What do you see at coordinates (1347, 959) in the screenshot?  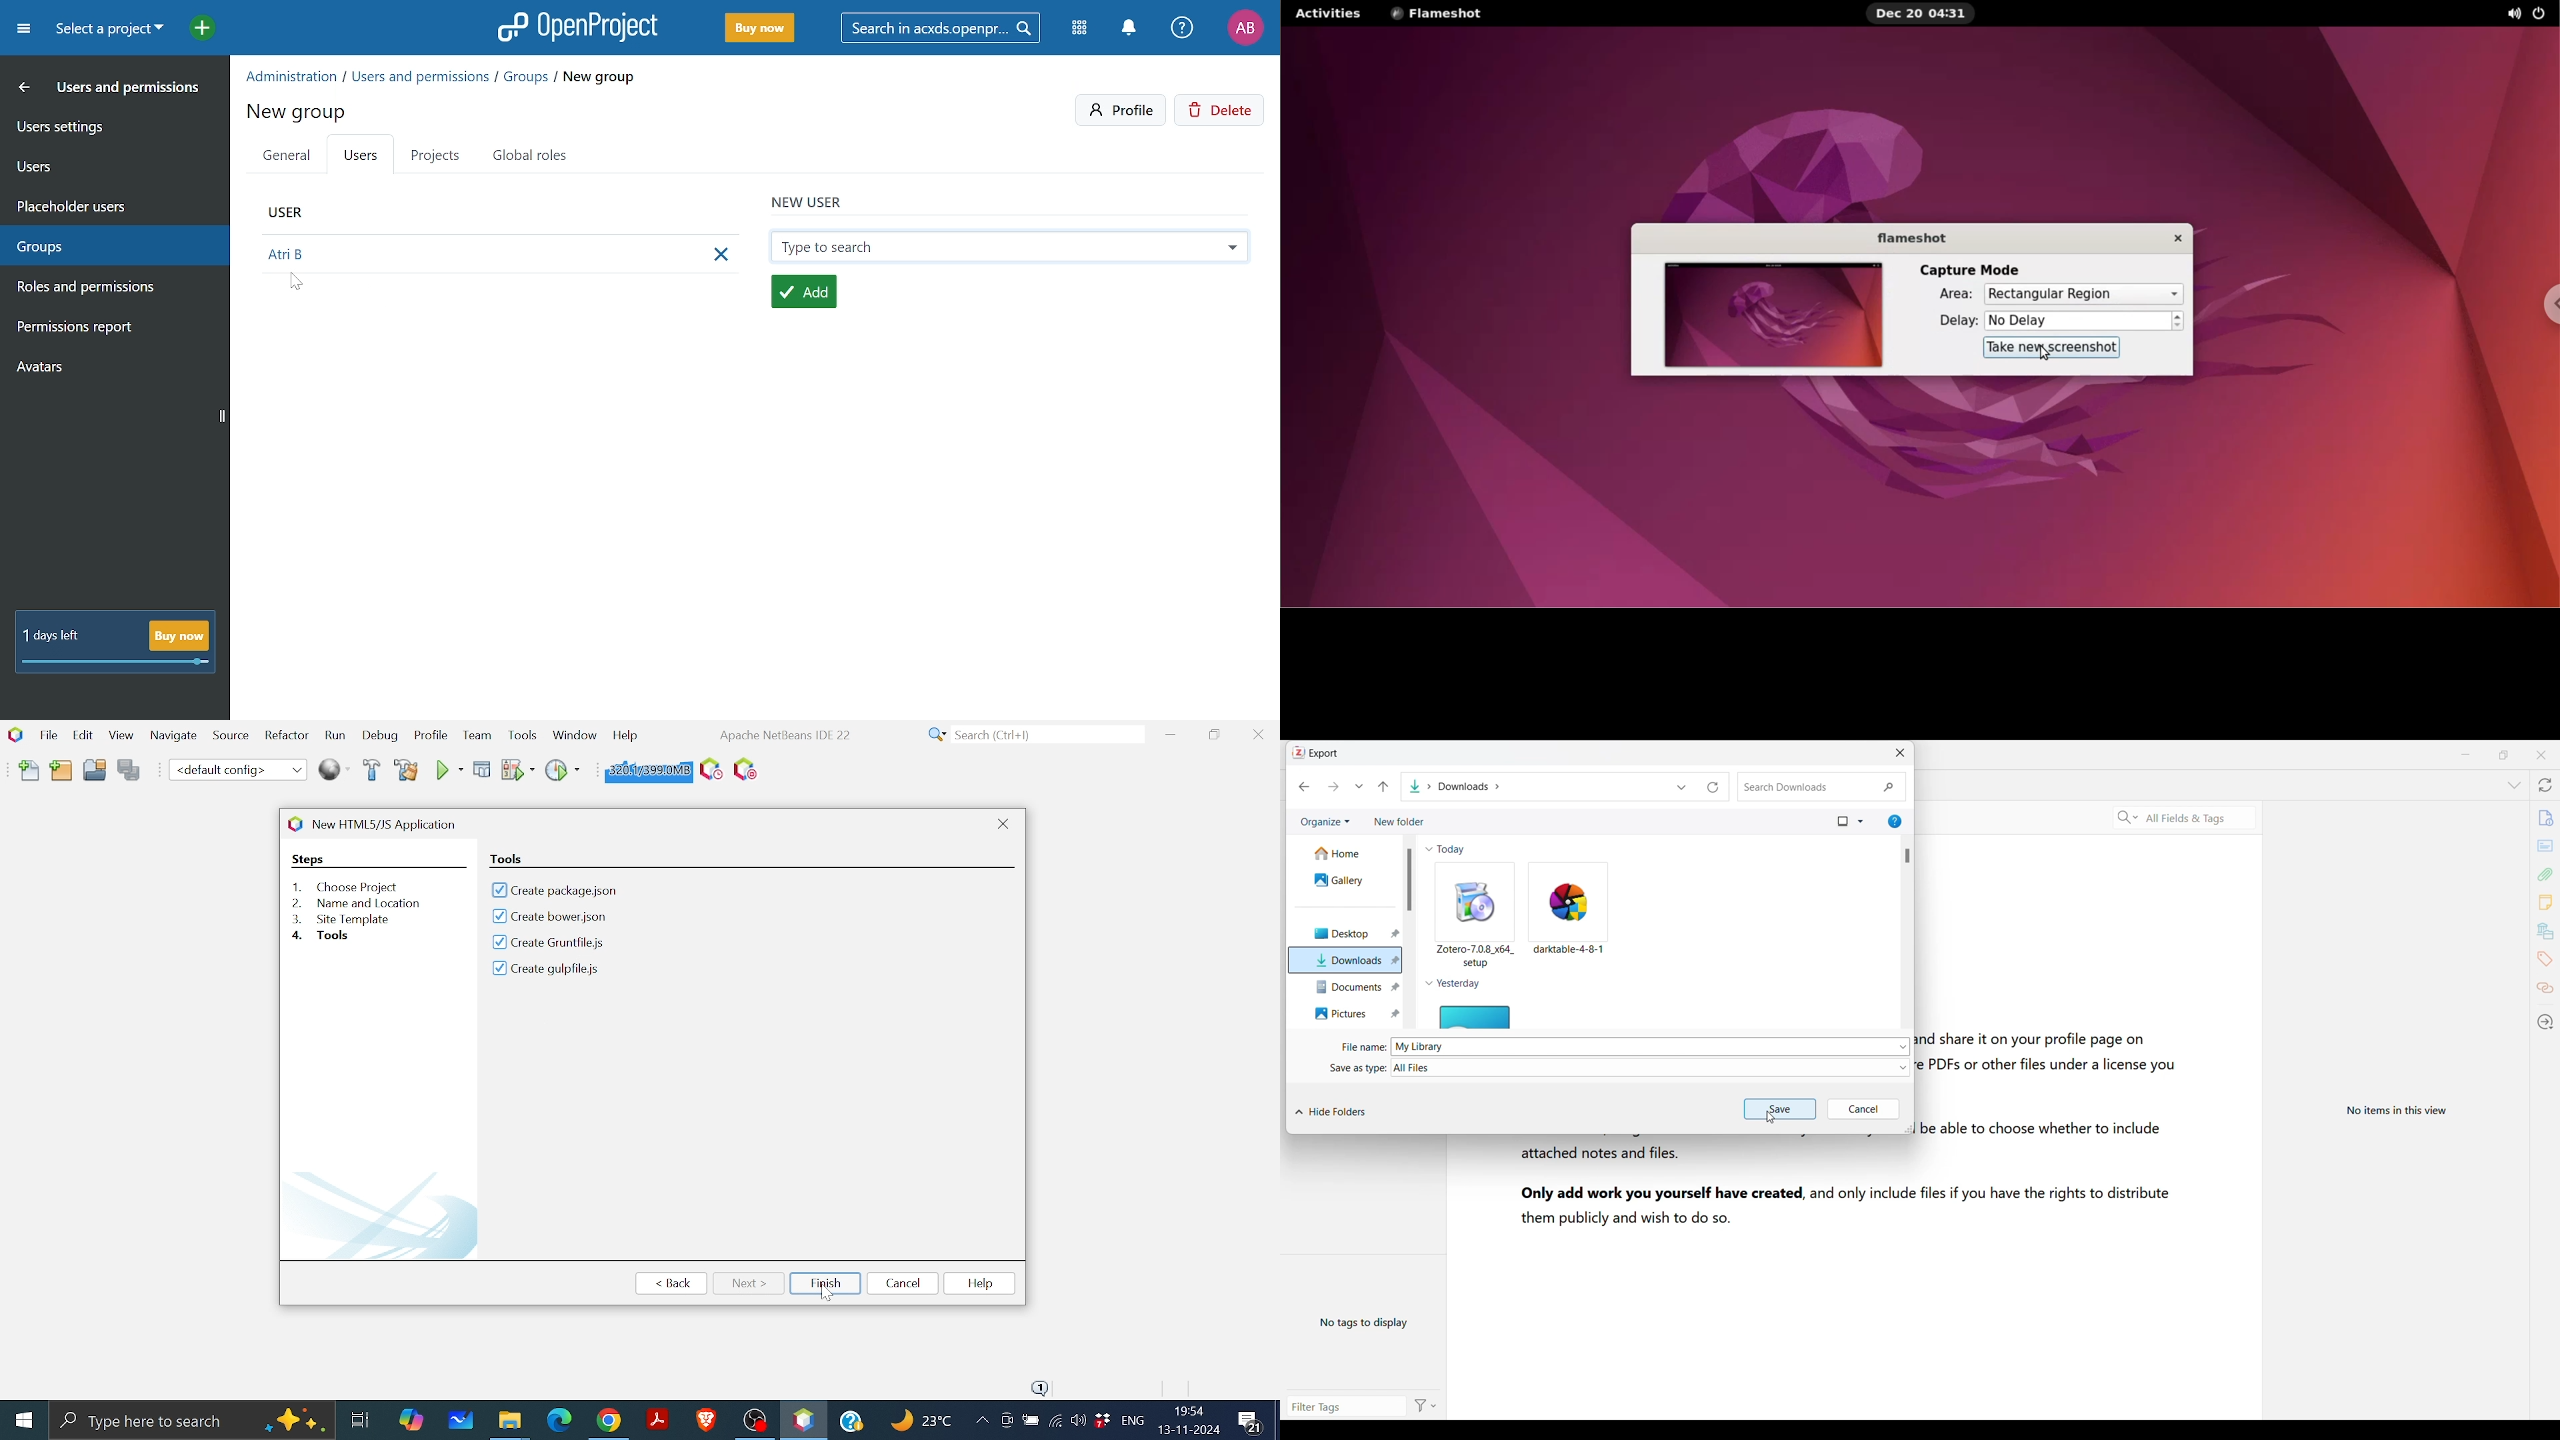 I see `Downloads` at bounding box center [1347, 959].